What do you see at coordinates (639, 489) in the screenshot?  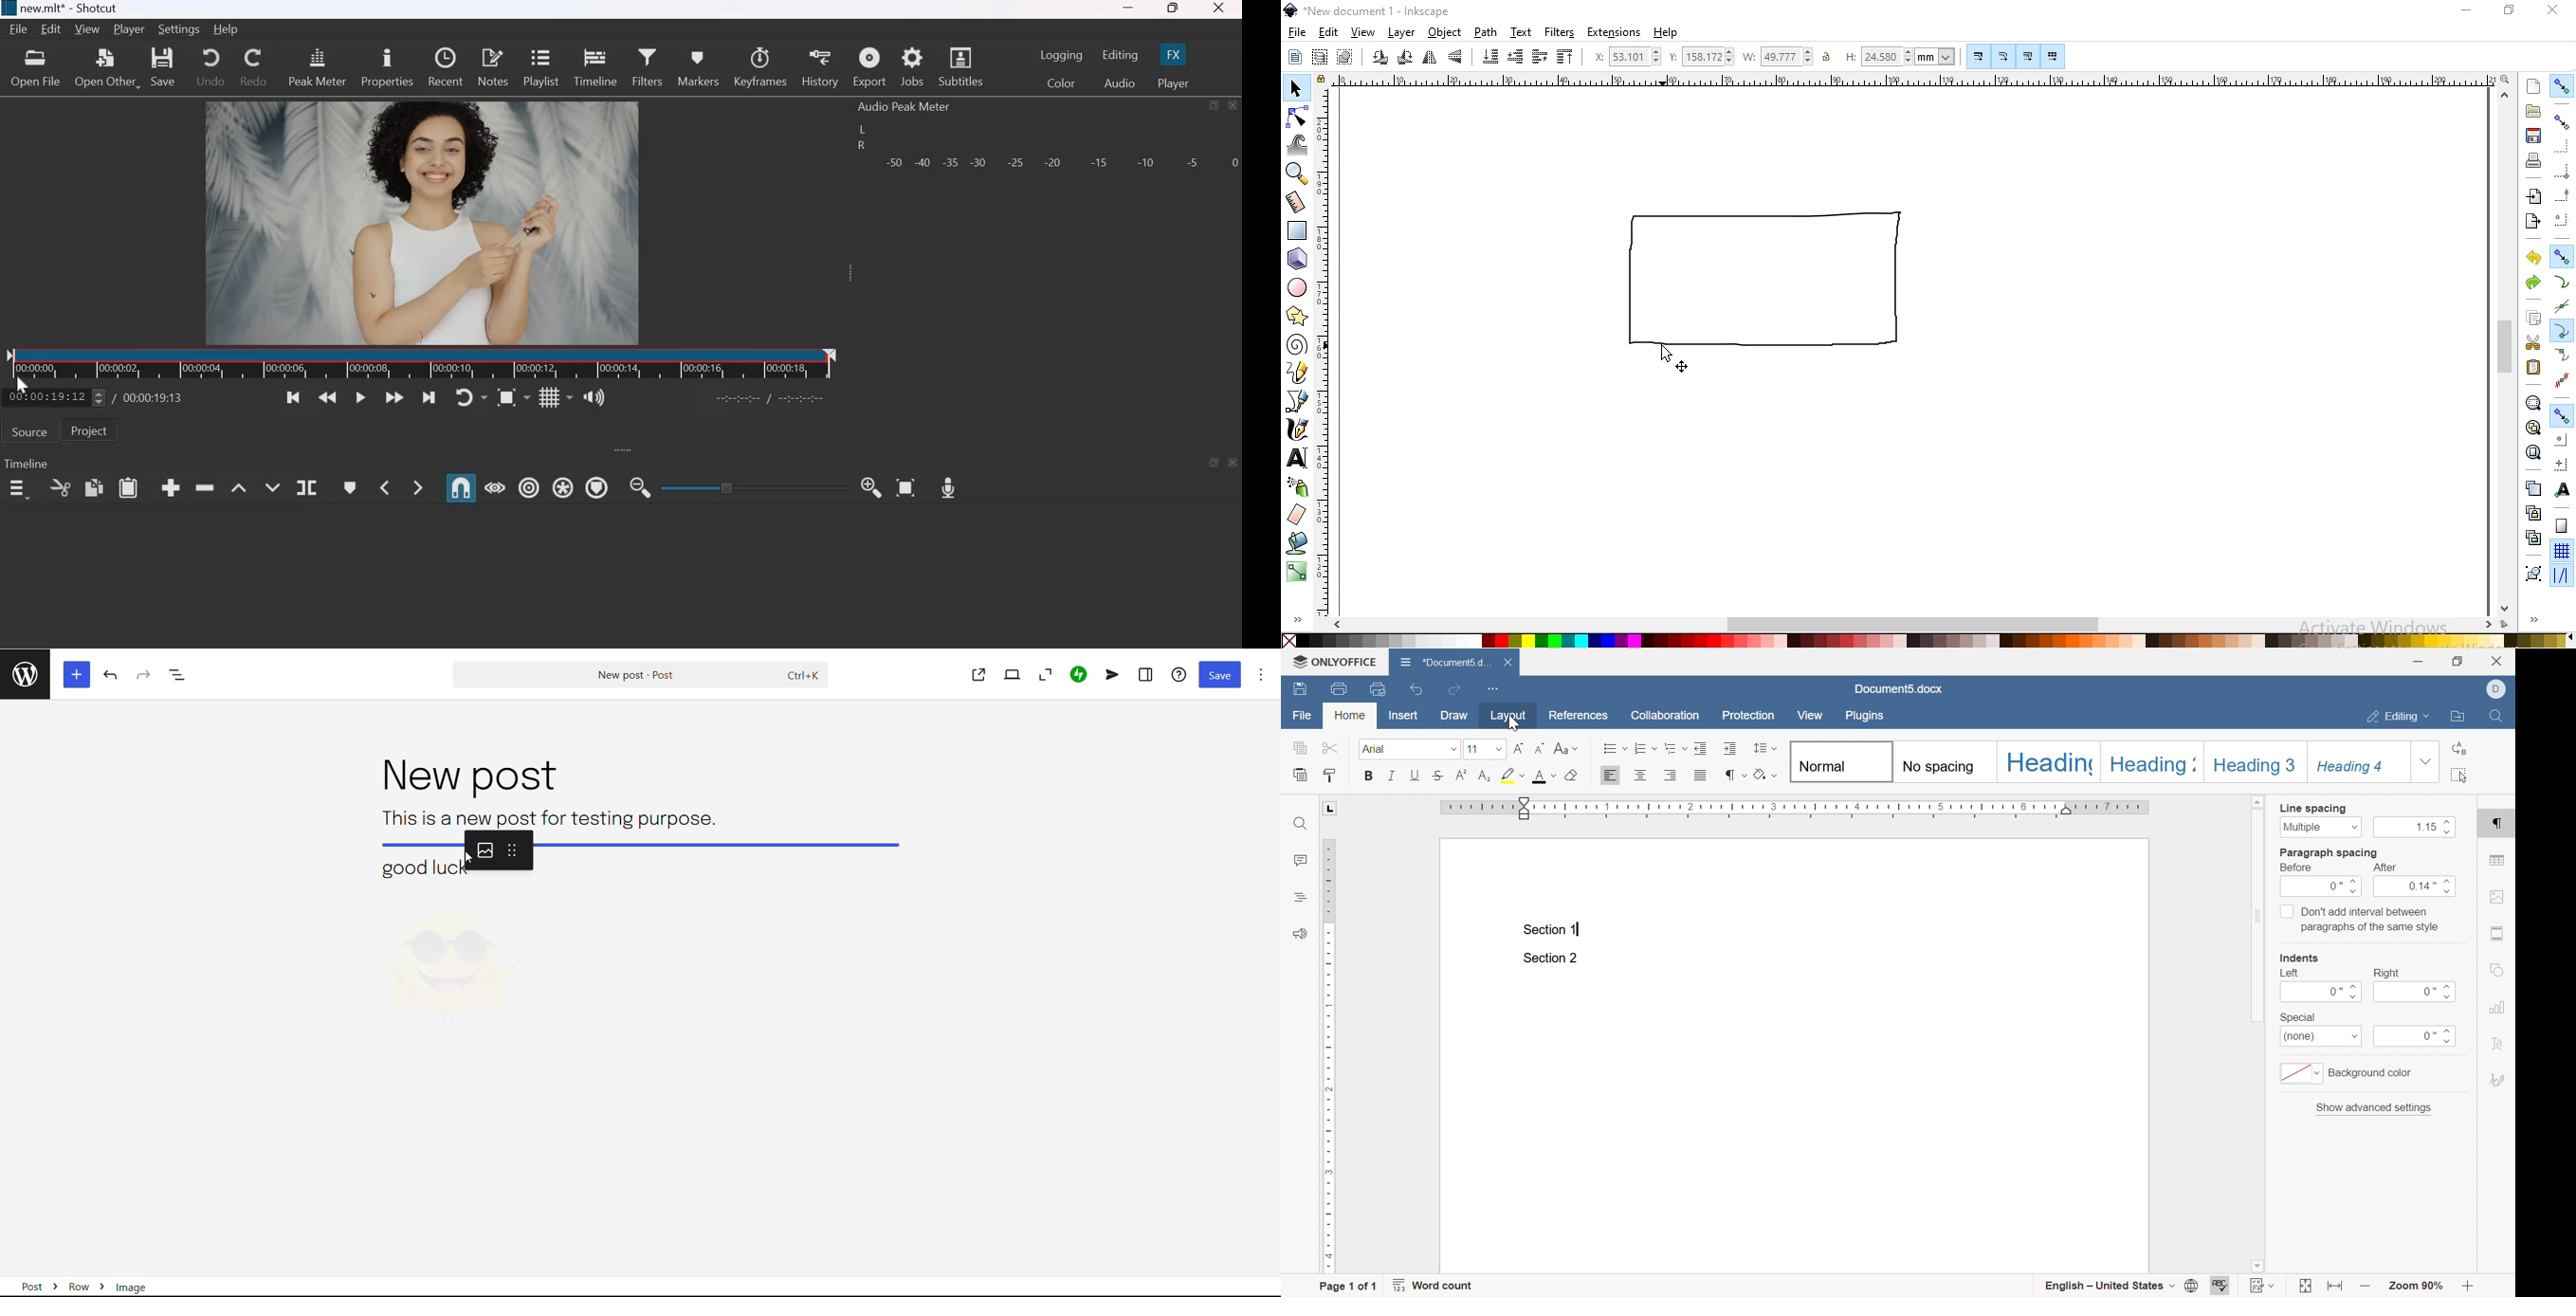 I see `Zoom Timeline out` at bounding box center [639, 489].